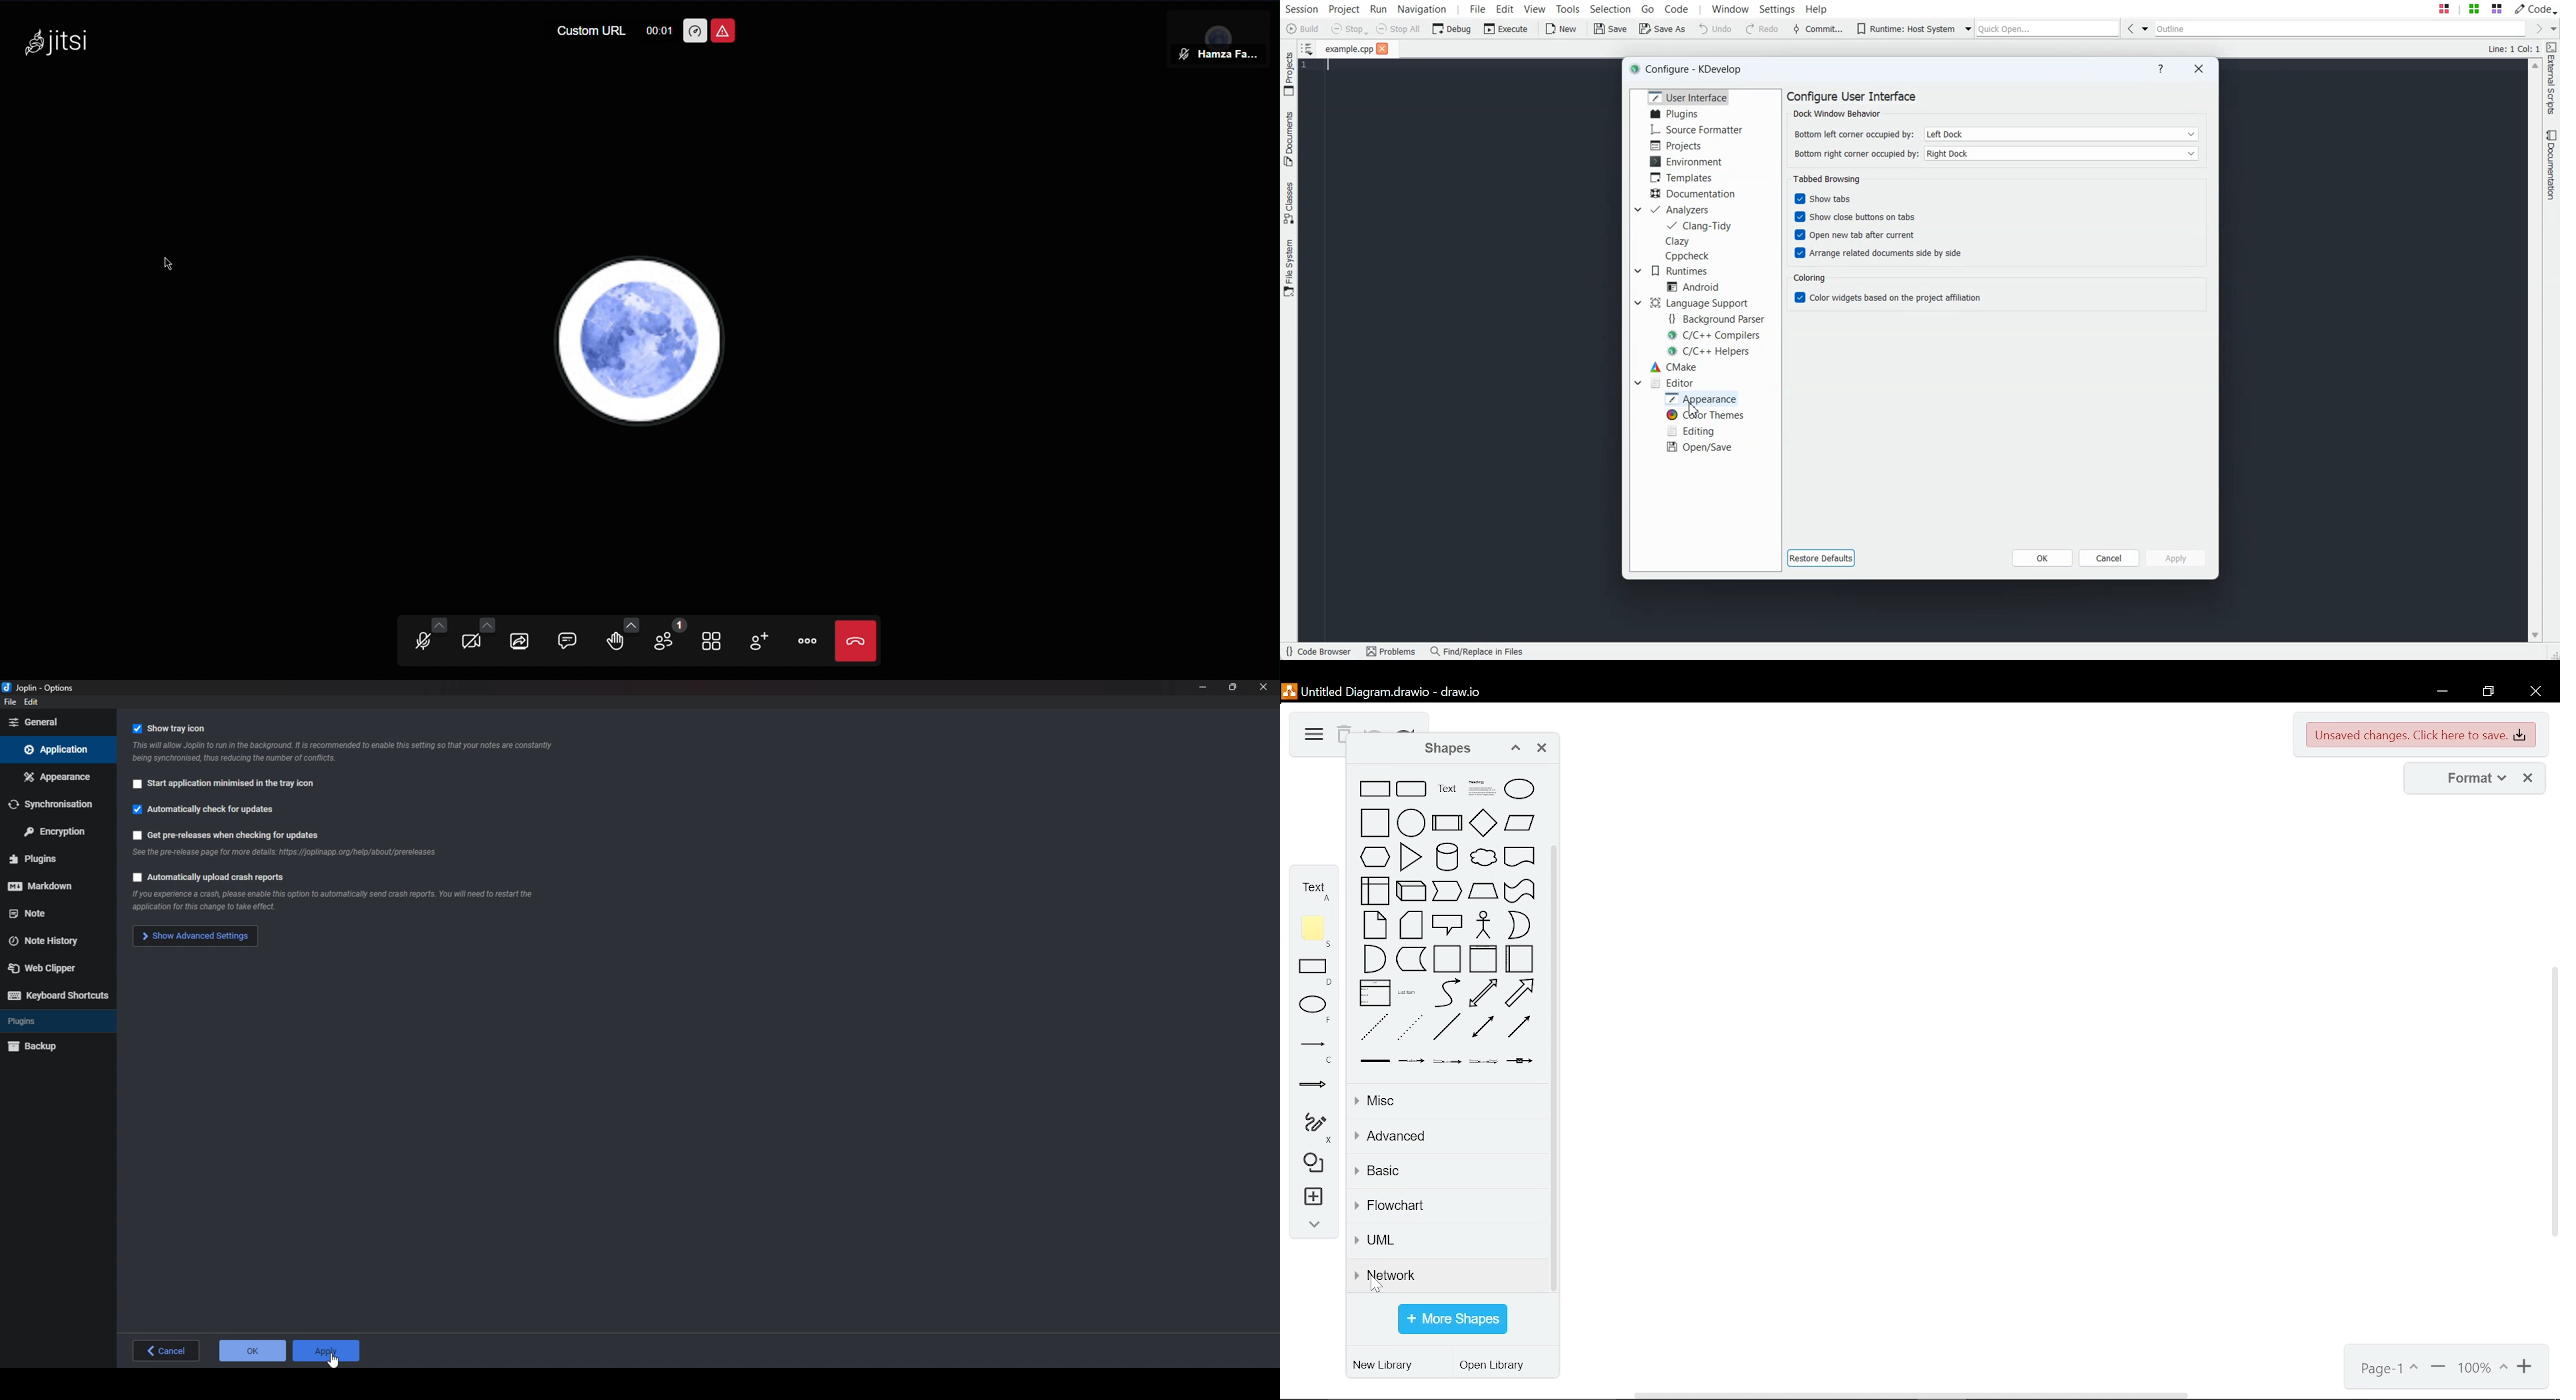 The image size is (2576, 1400). I want to click on vertical scrollbar, so click(1555, 1069).